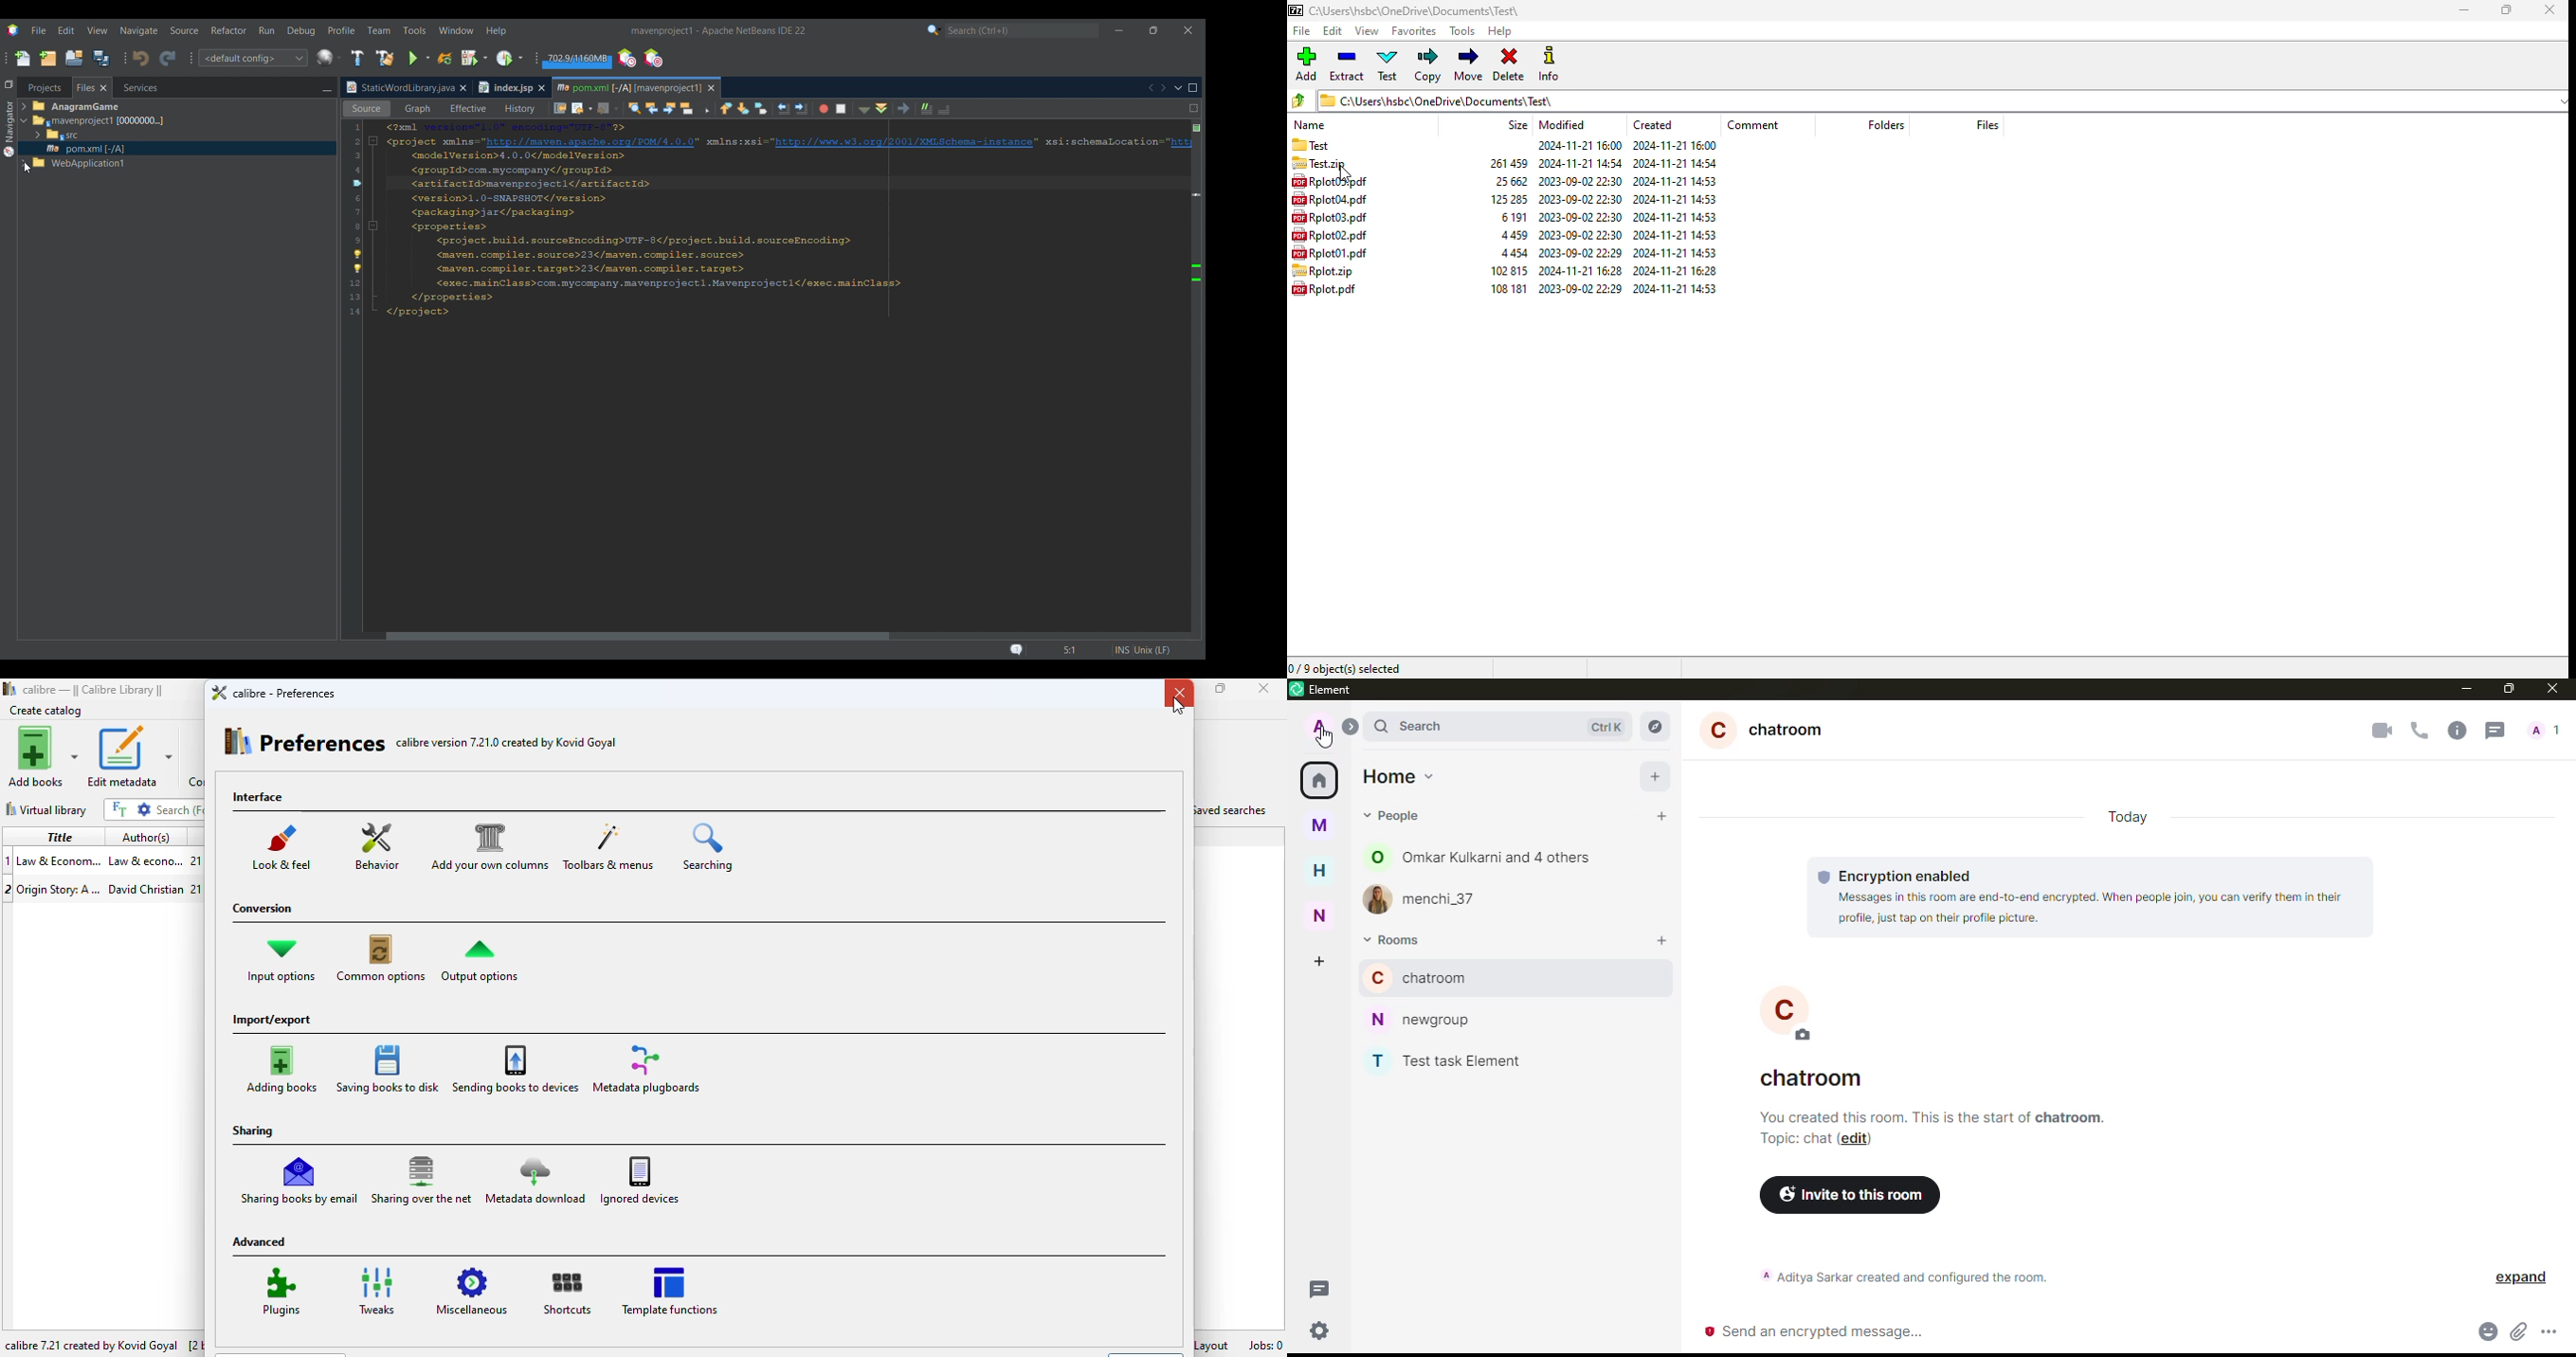 This screenshot has width=2576, height=1372. I want to click on ctrl K, so click(1603, 727).